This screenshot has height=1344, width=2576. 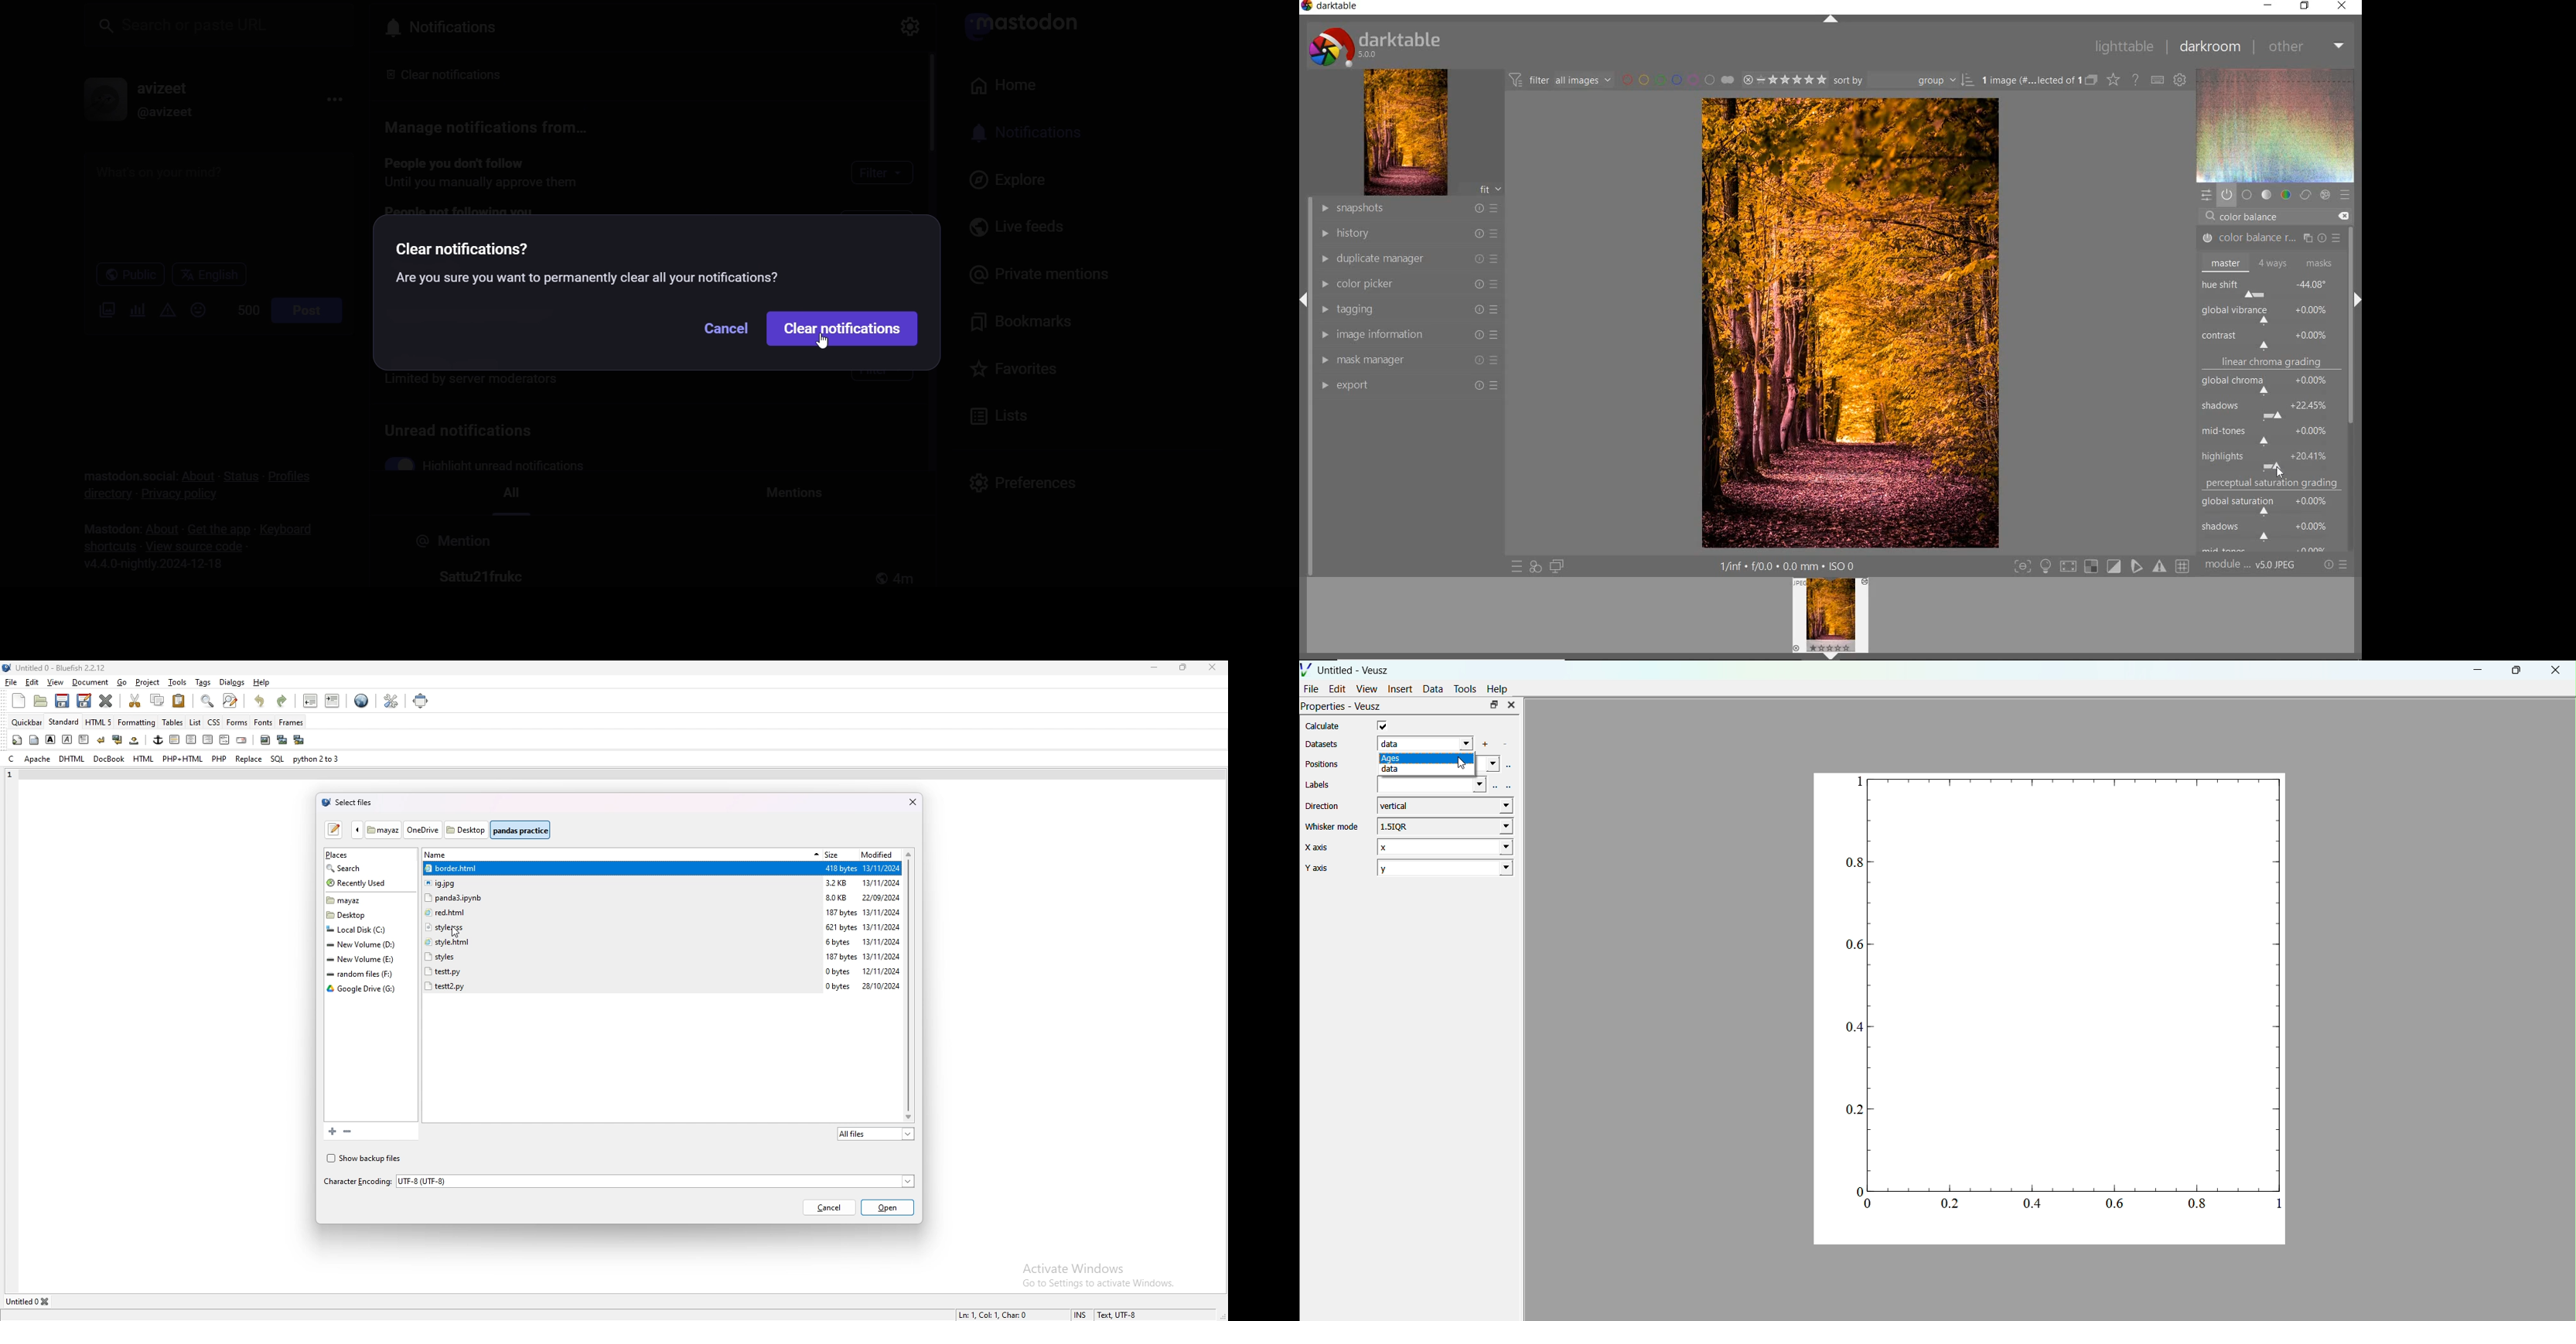 What do you see at coordinates (266, 740) in the screenshot?
I see `insert image` at bounding box center [266, 740].